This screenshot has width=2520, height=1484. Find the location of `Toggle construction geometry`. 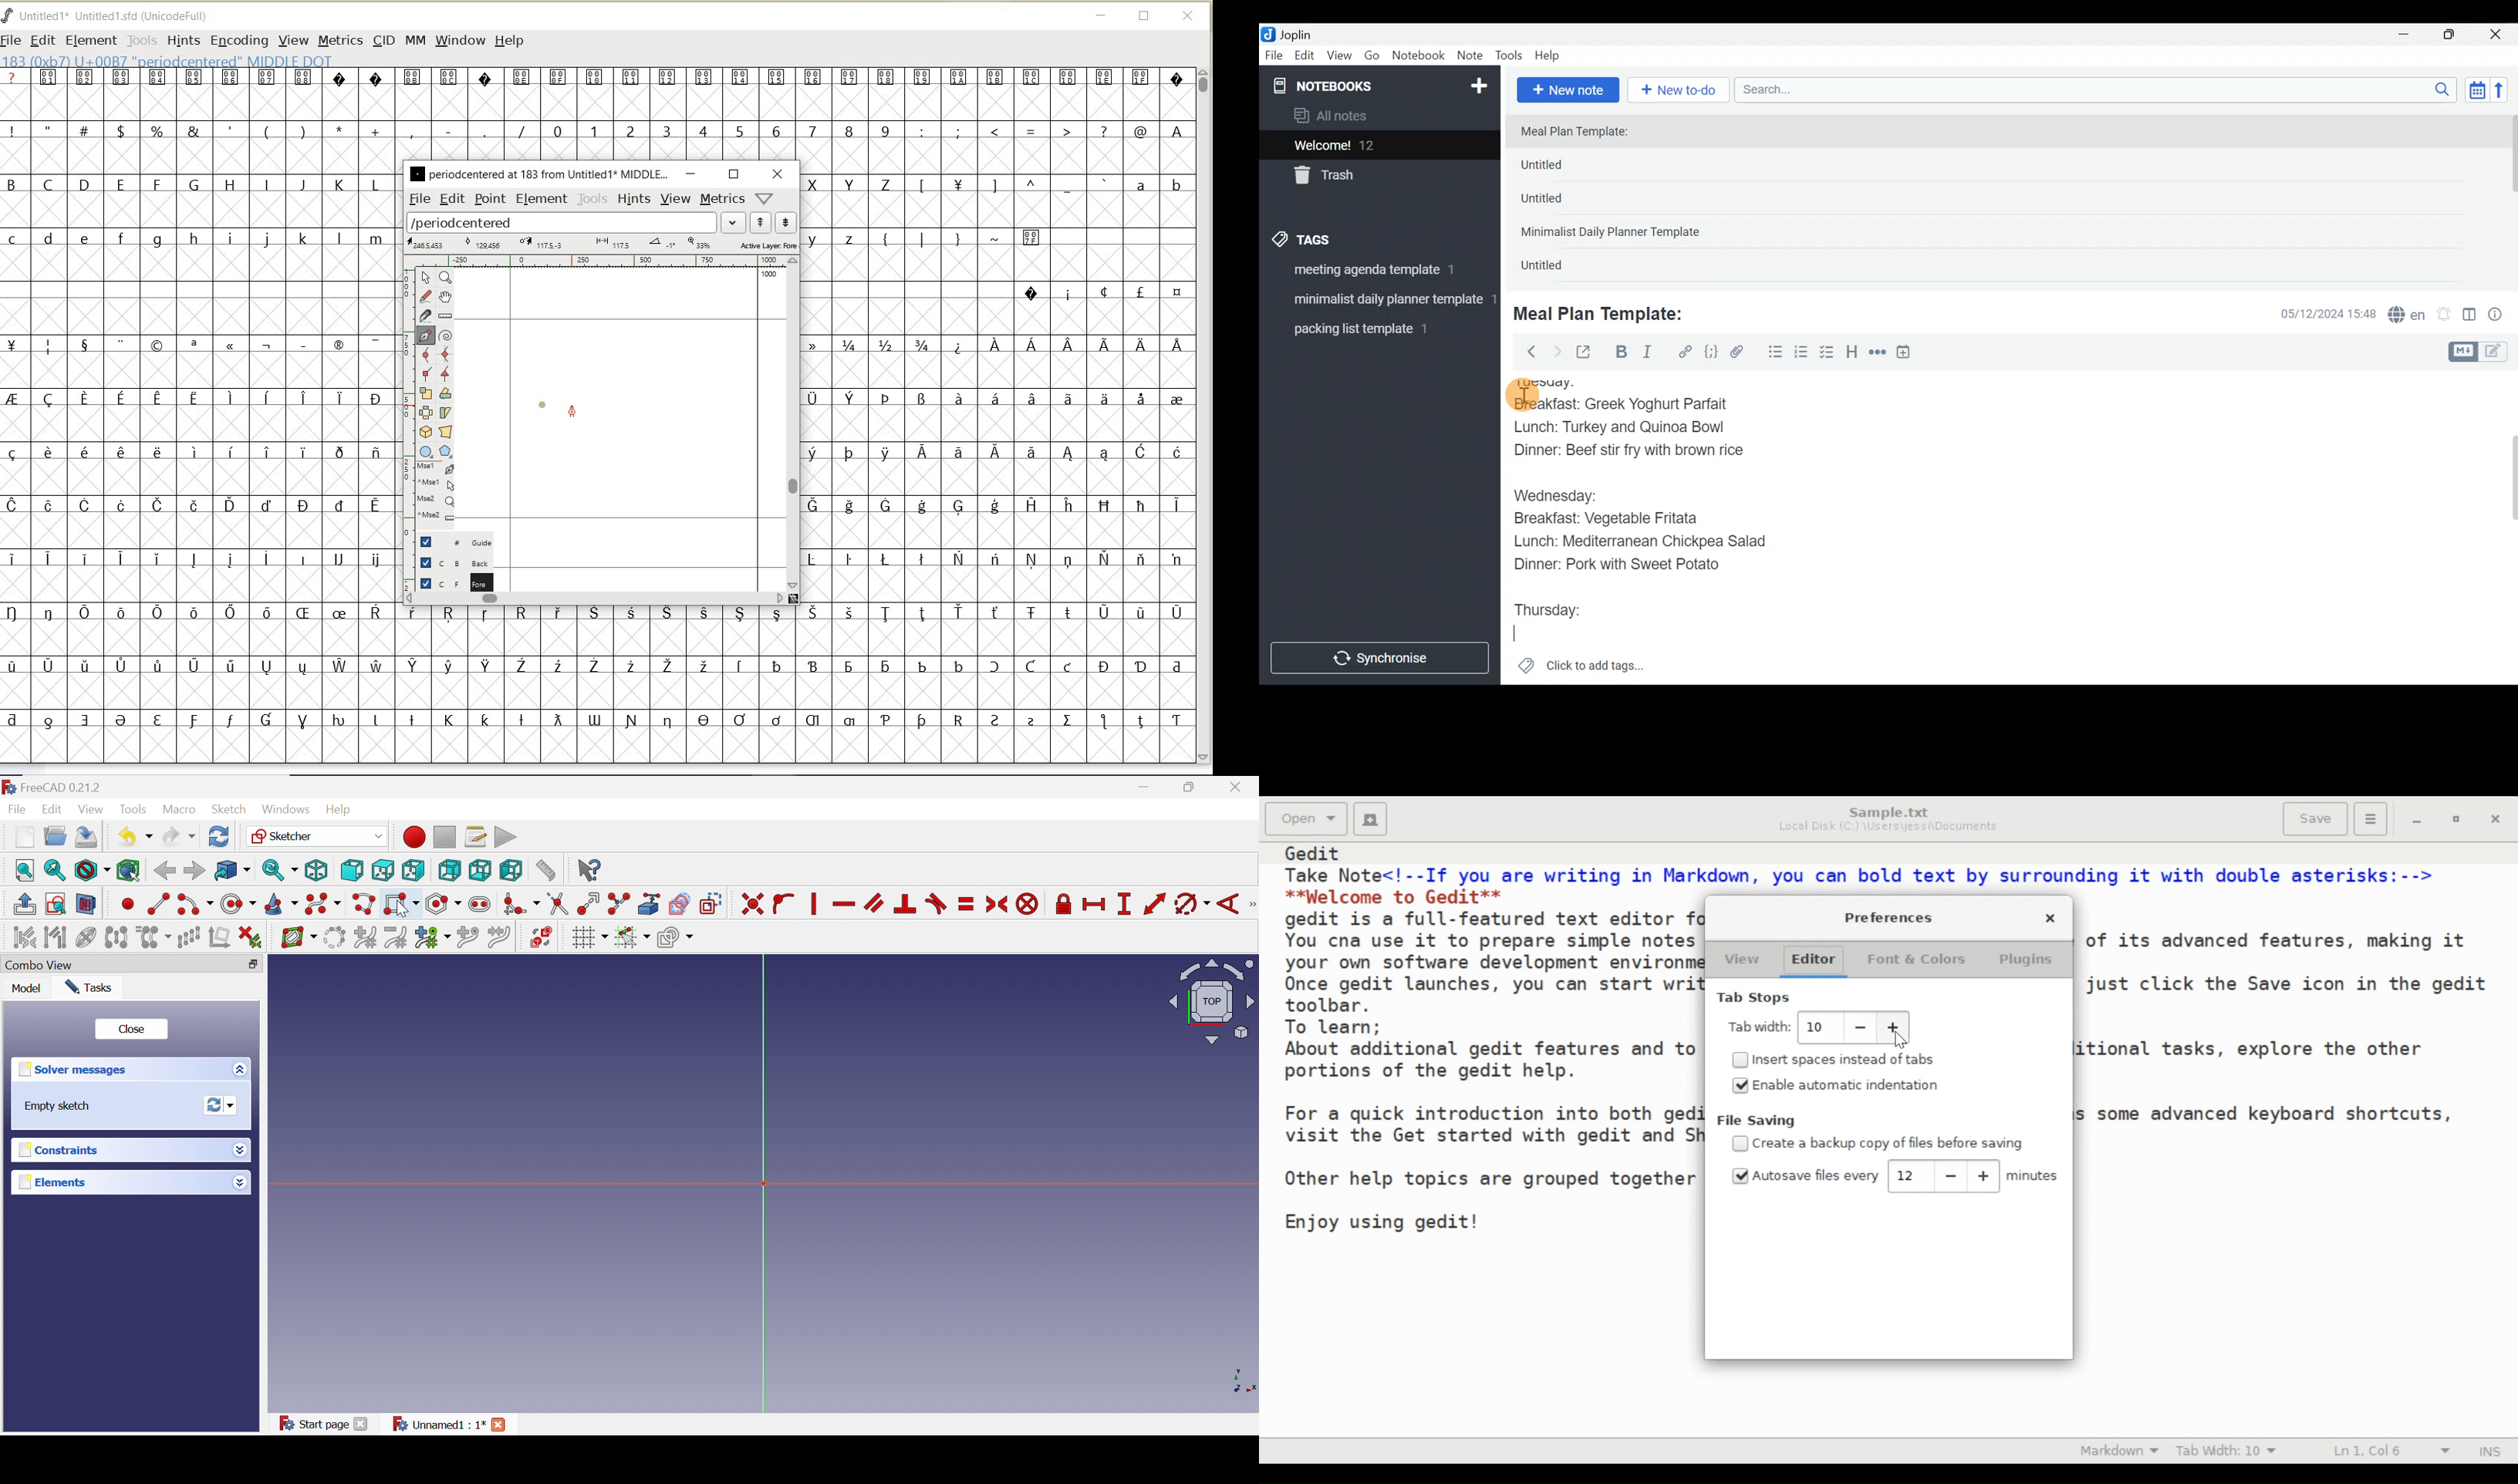

Toggle construction geometry is located at coordinates (711, 904).